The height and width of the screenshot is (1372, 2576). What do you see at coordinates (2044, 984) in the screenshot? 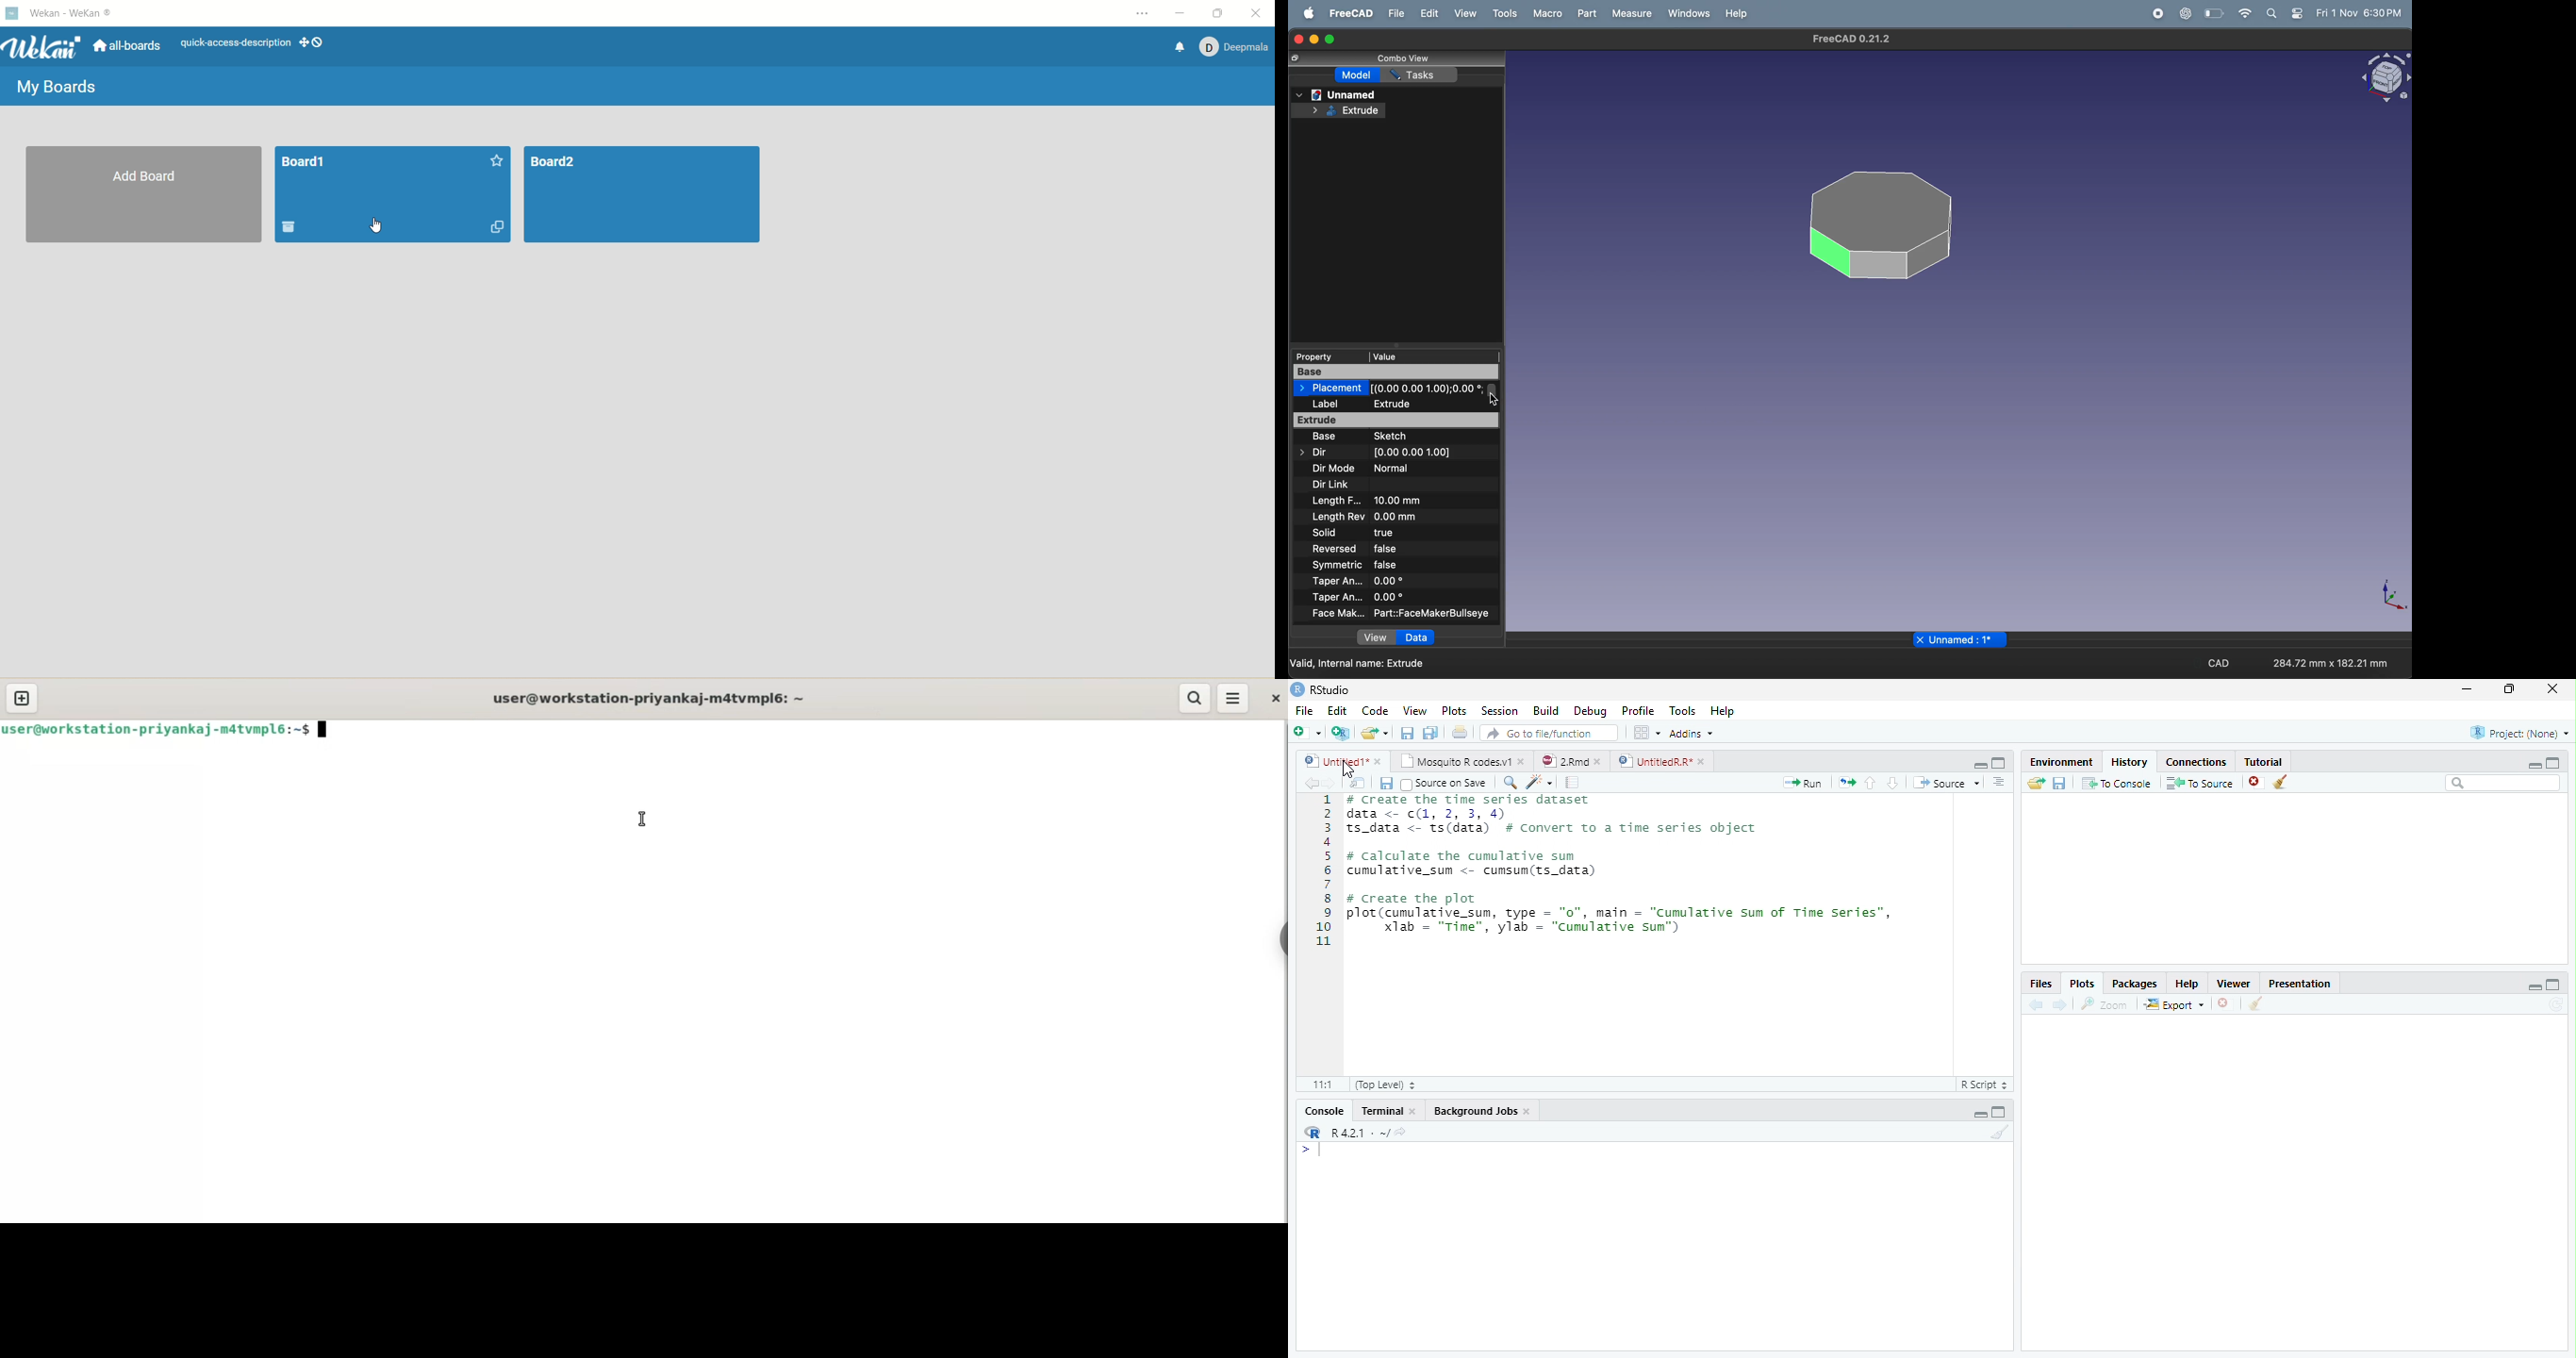
I see `Files` at bounding box center [2044, 984].